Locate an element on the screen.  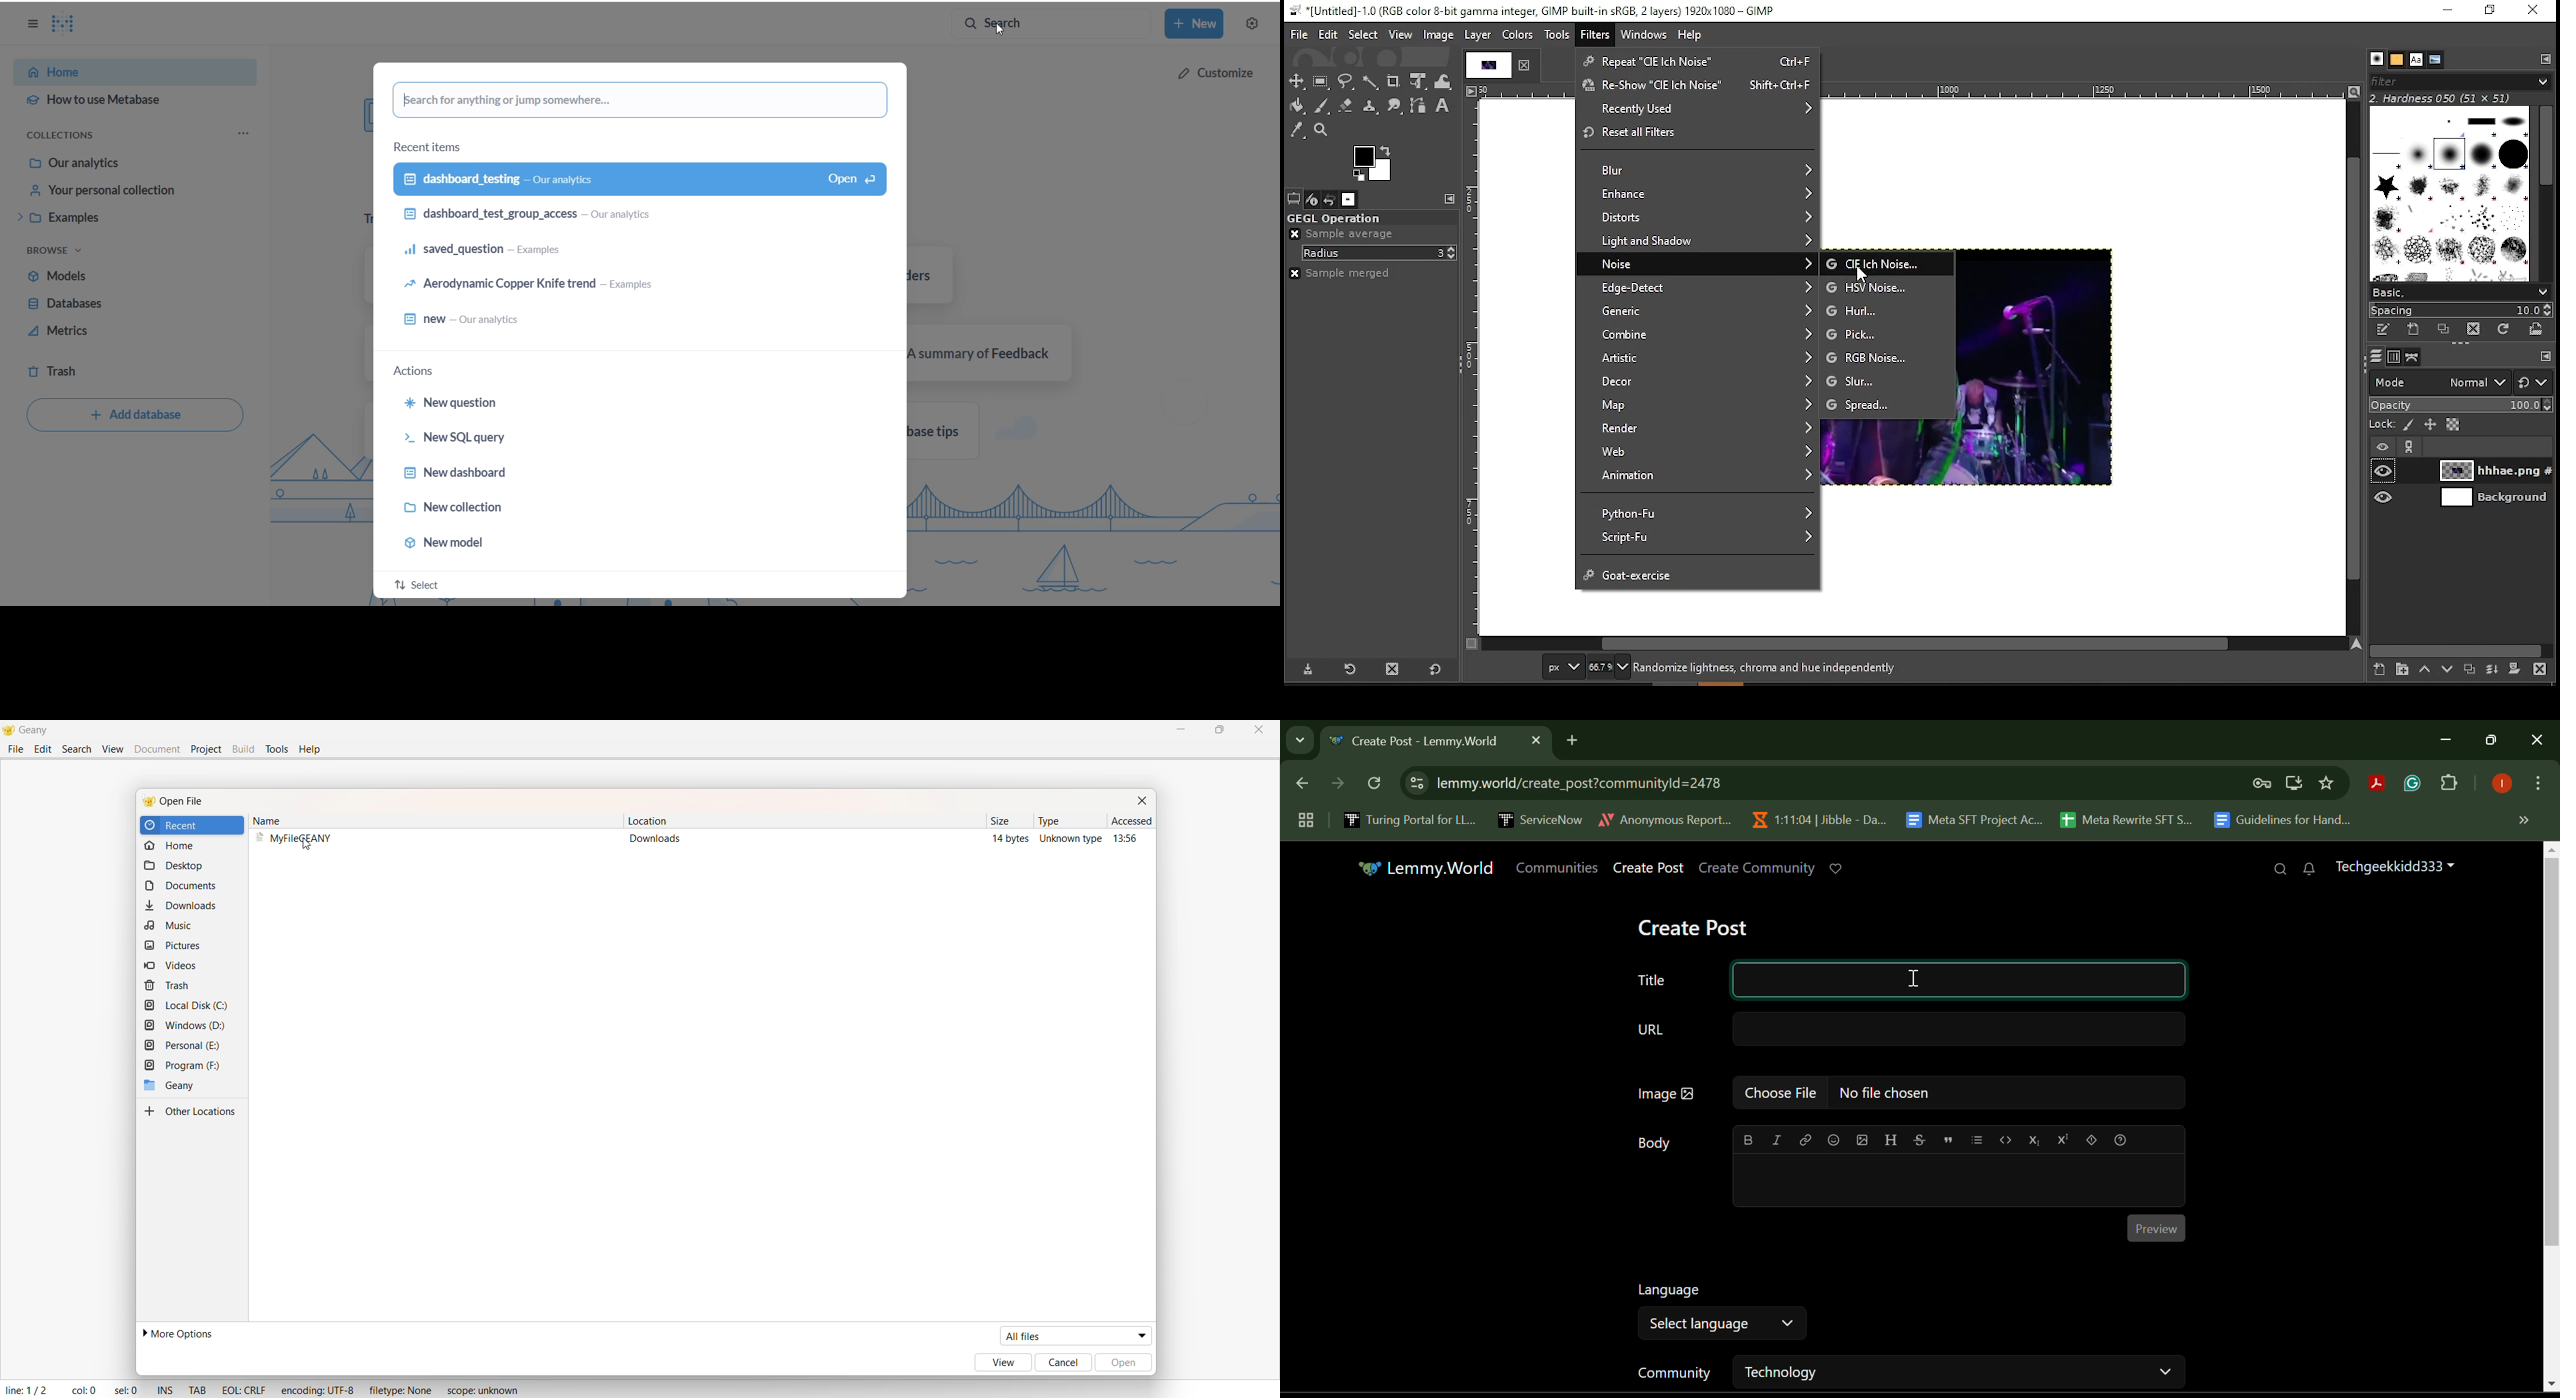
layer visibility on/off is located at coordinates (2385, 471).